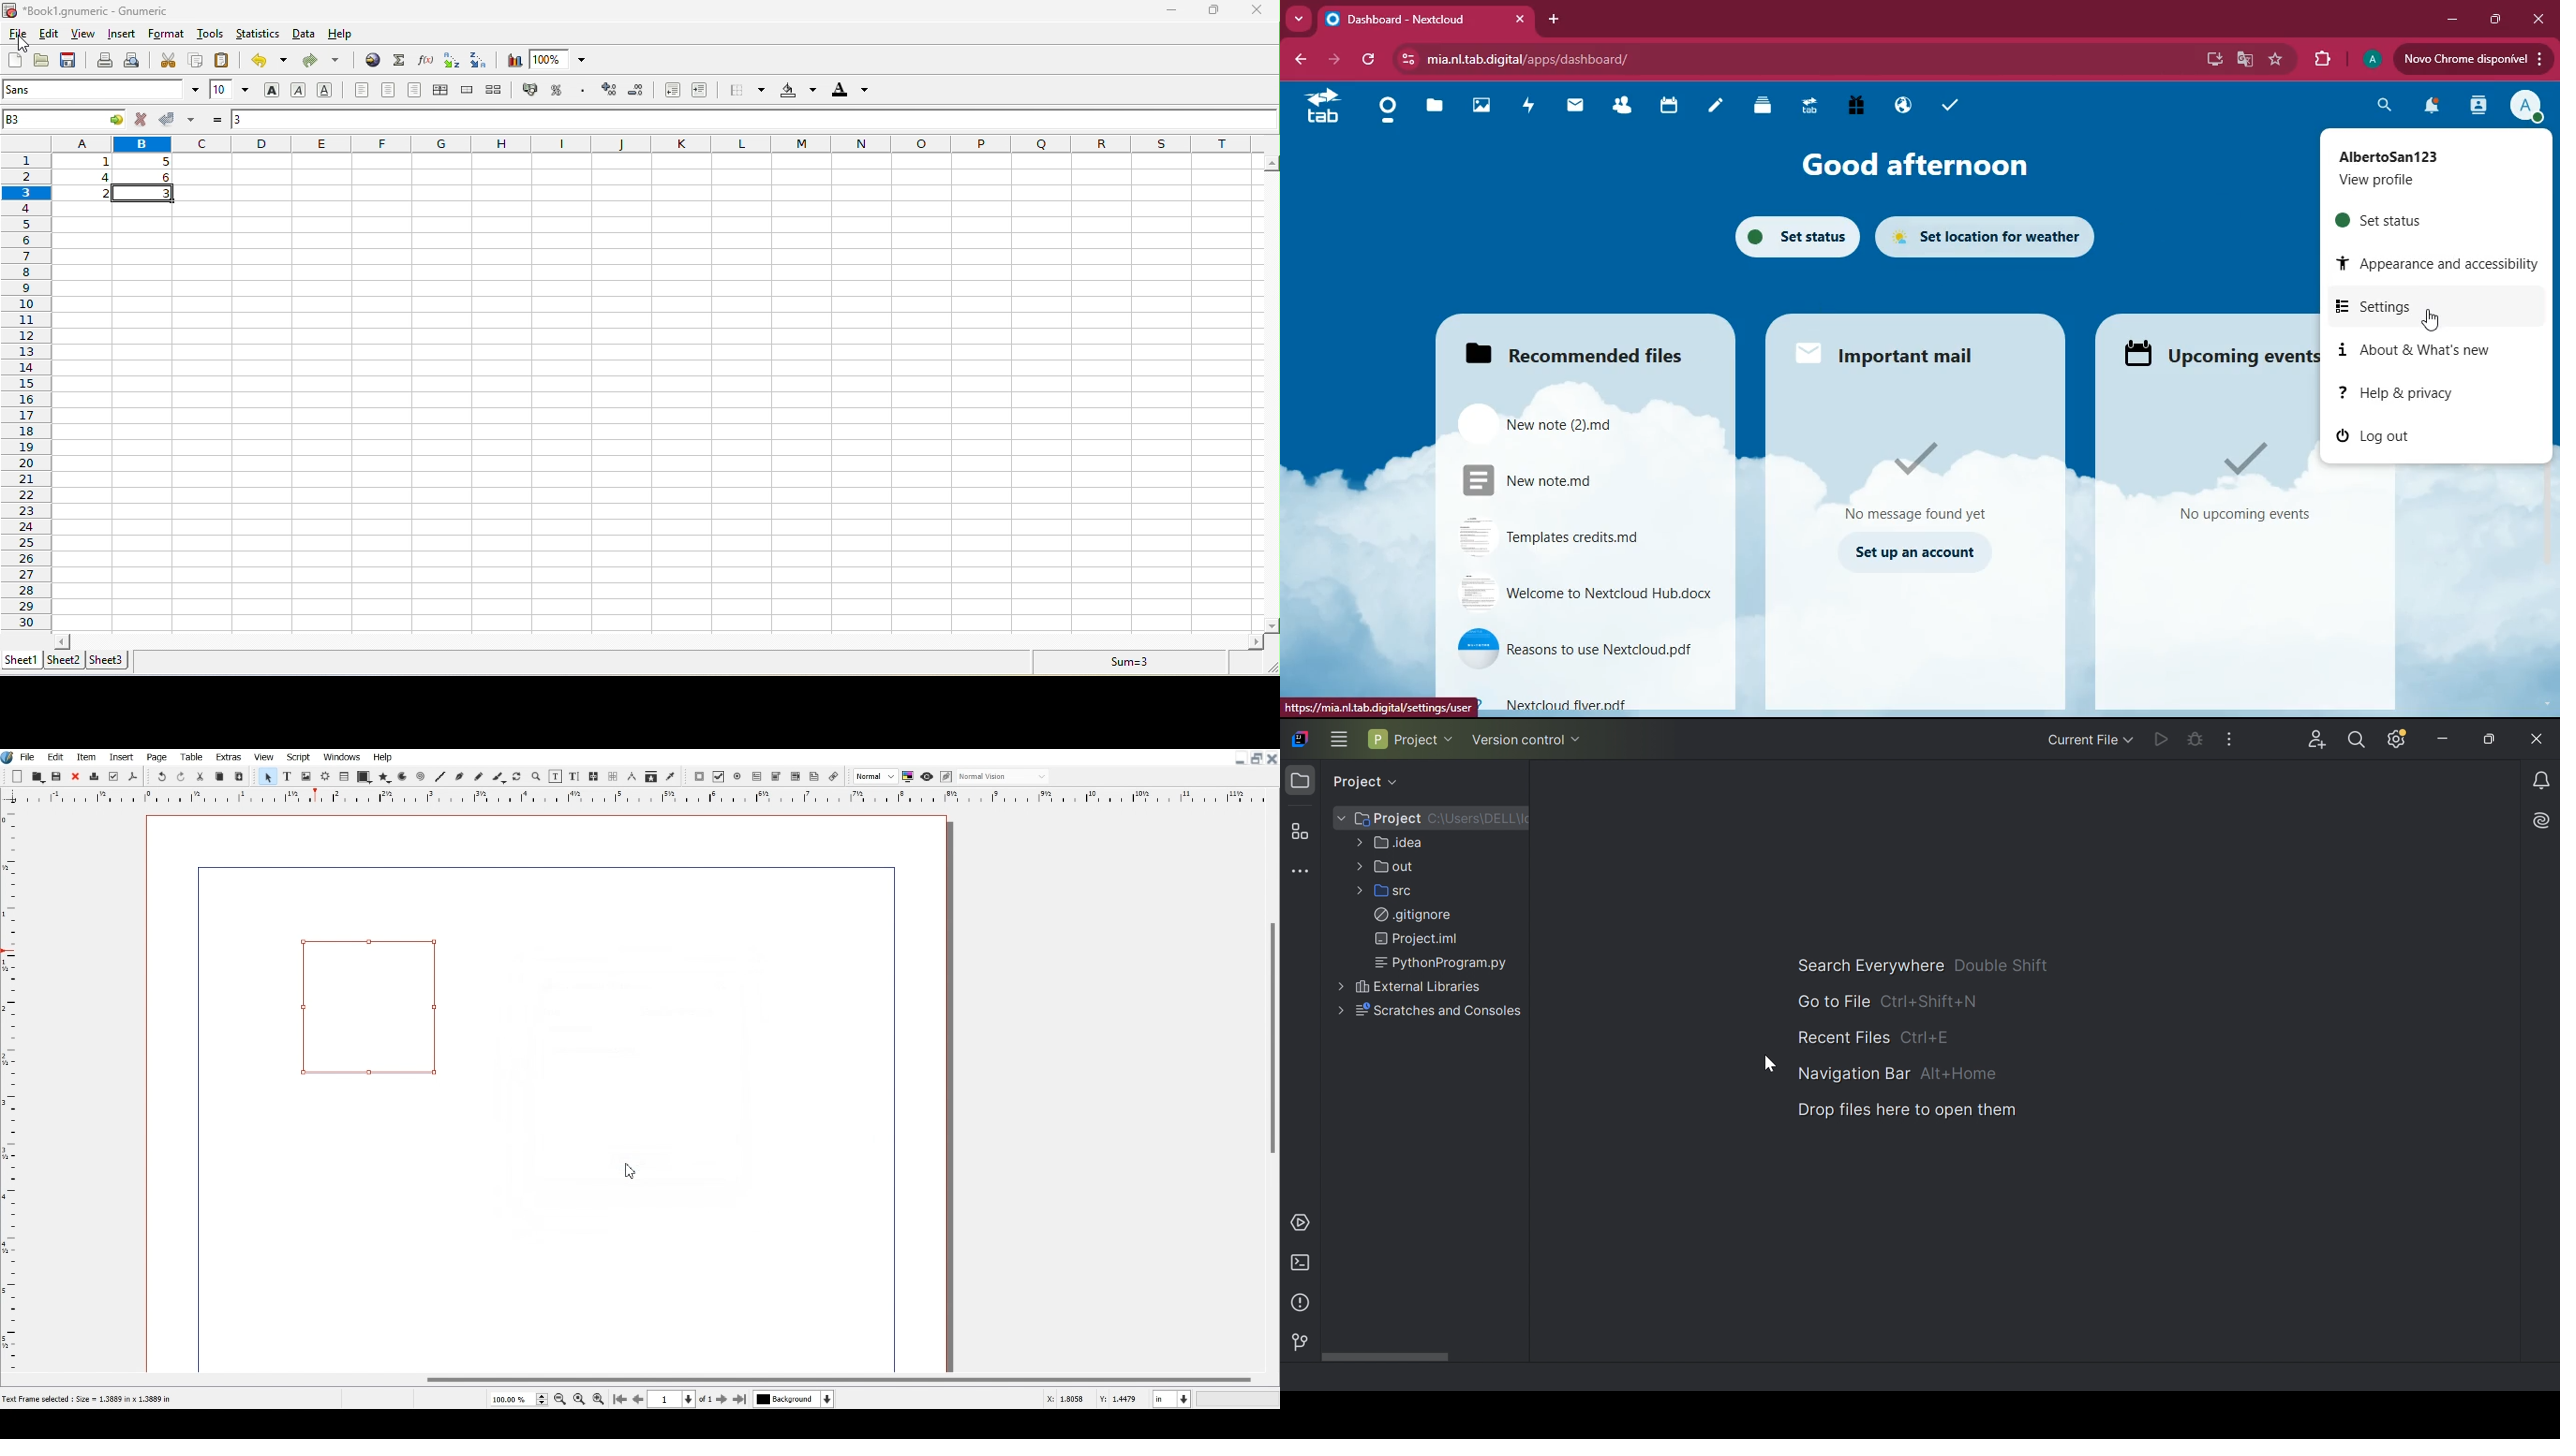  I want to click on set up , so click(1923, 553).